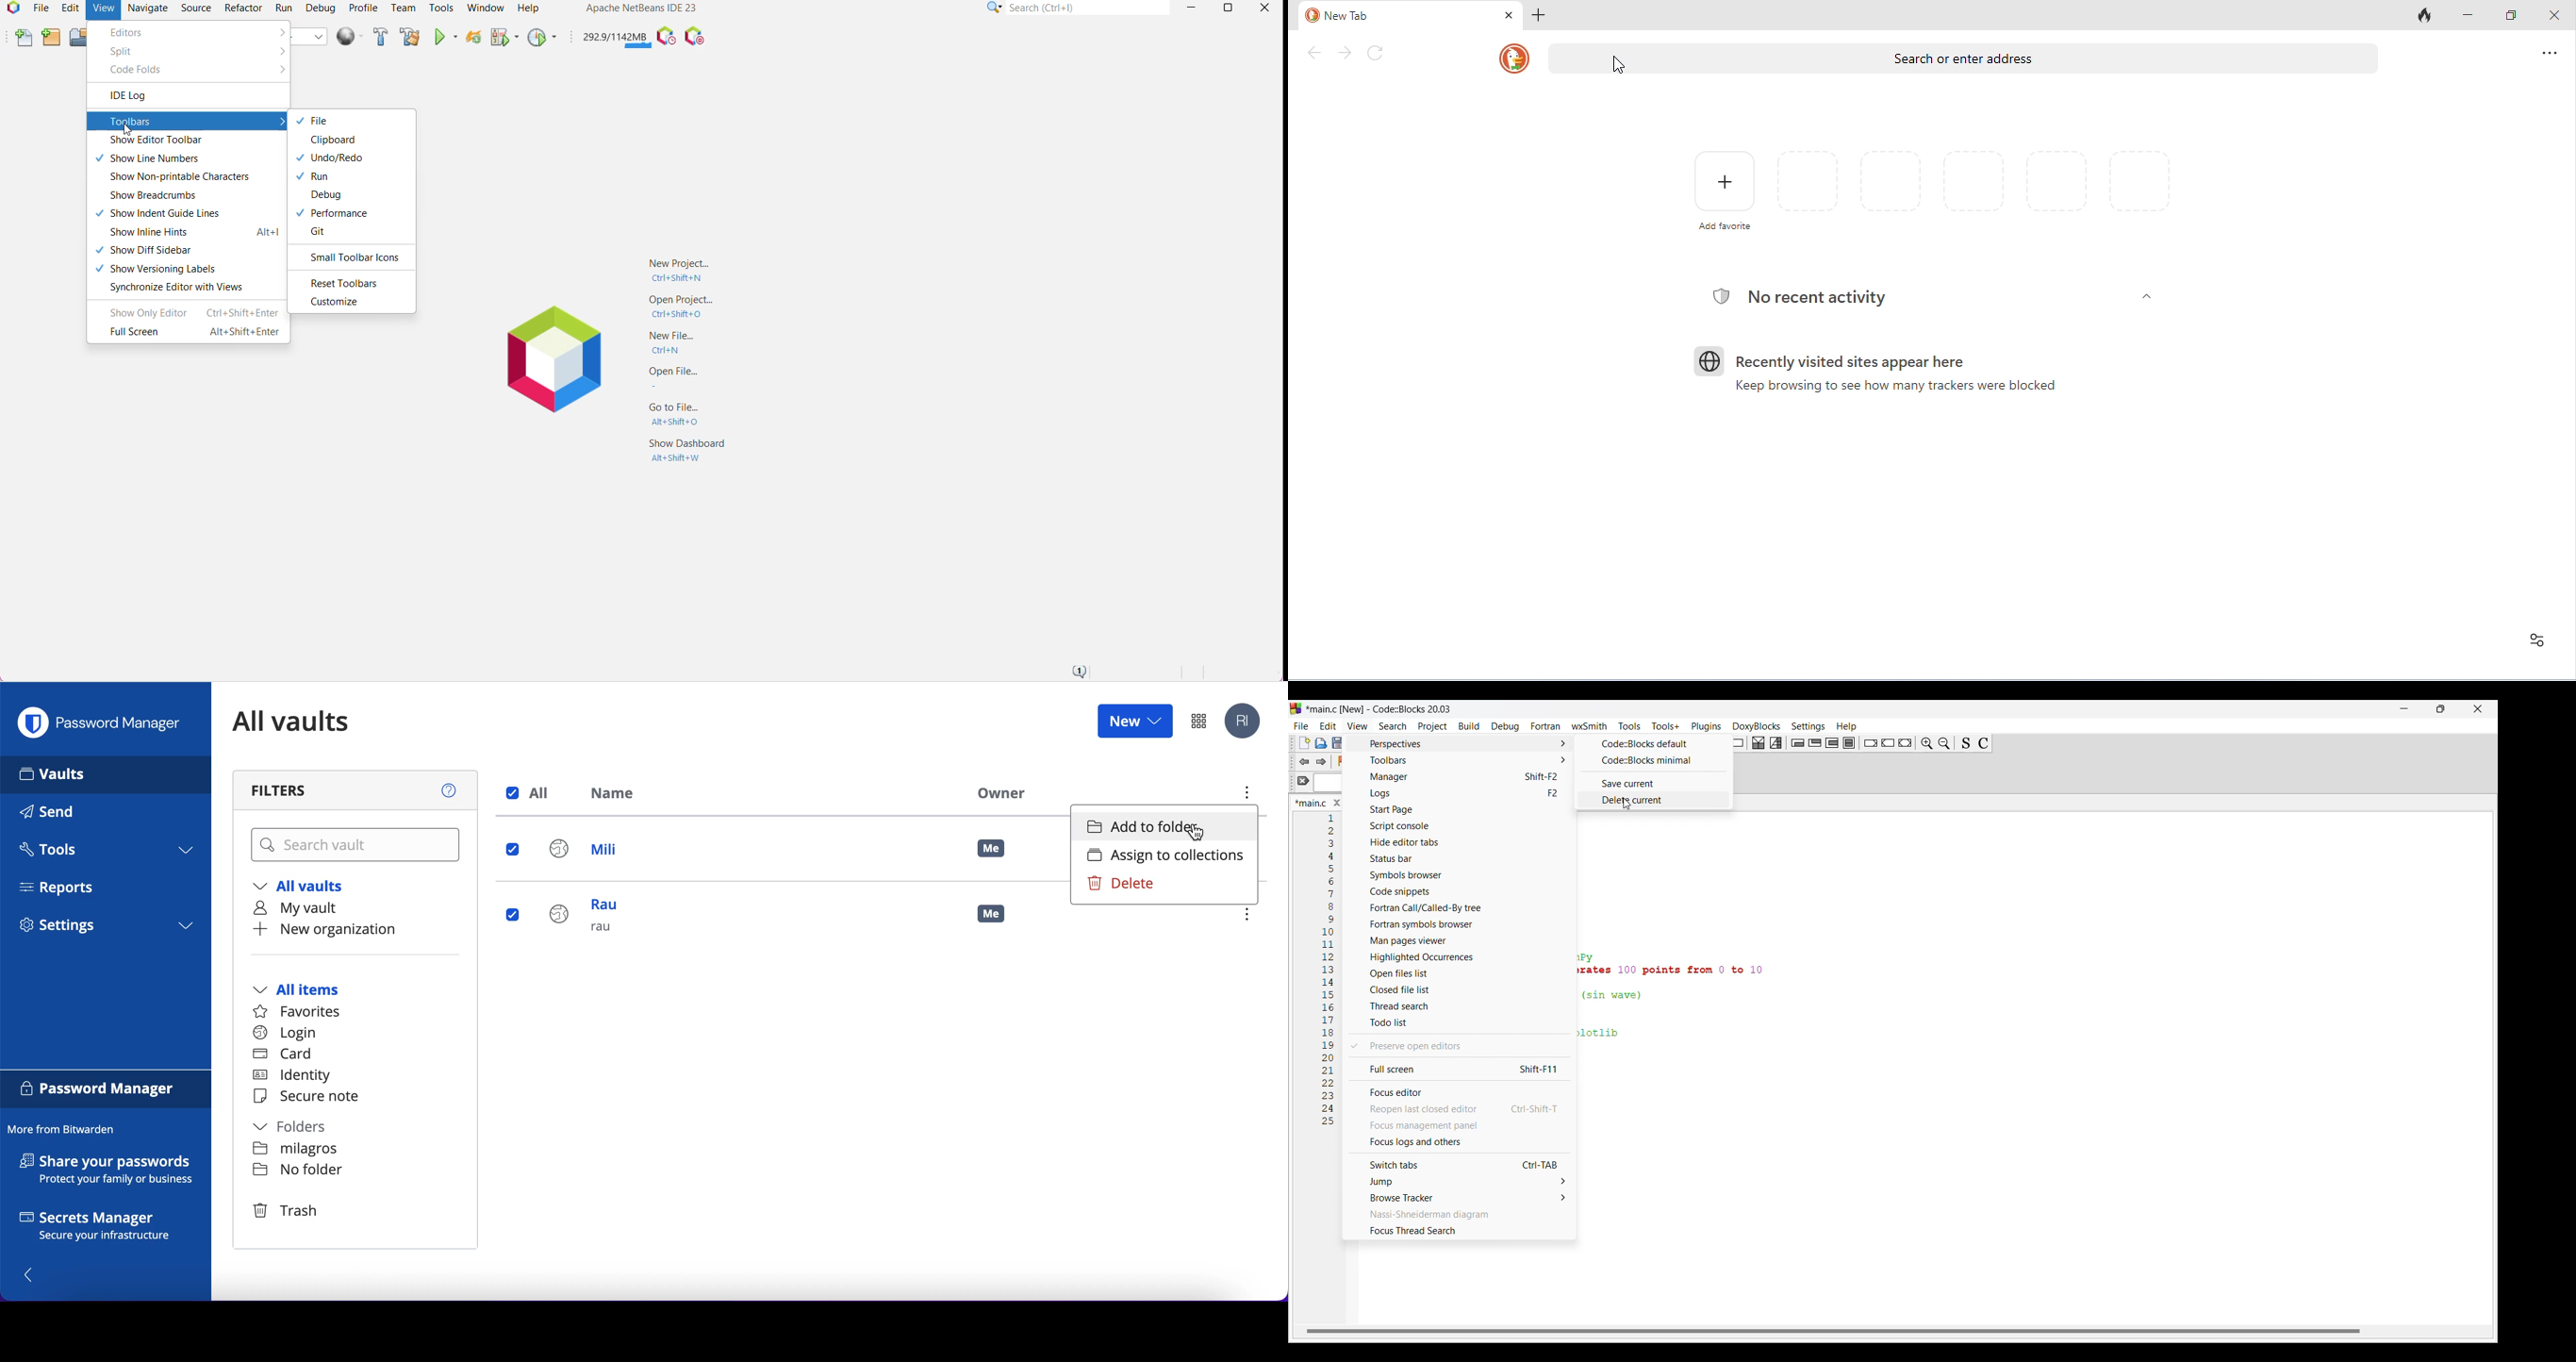  What do you see at coordinates (311, 1097) in the screenshot?
I see `secure note` at bounding box center [311, 1097].